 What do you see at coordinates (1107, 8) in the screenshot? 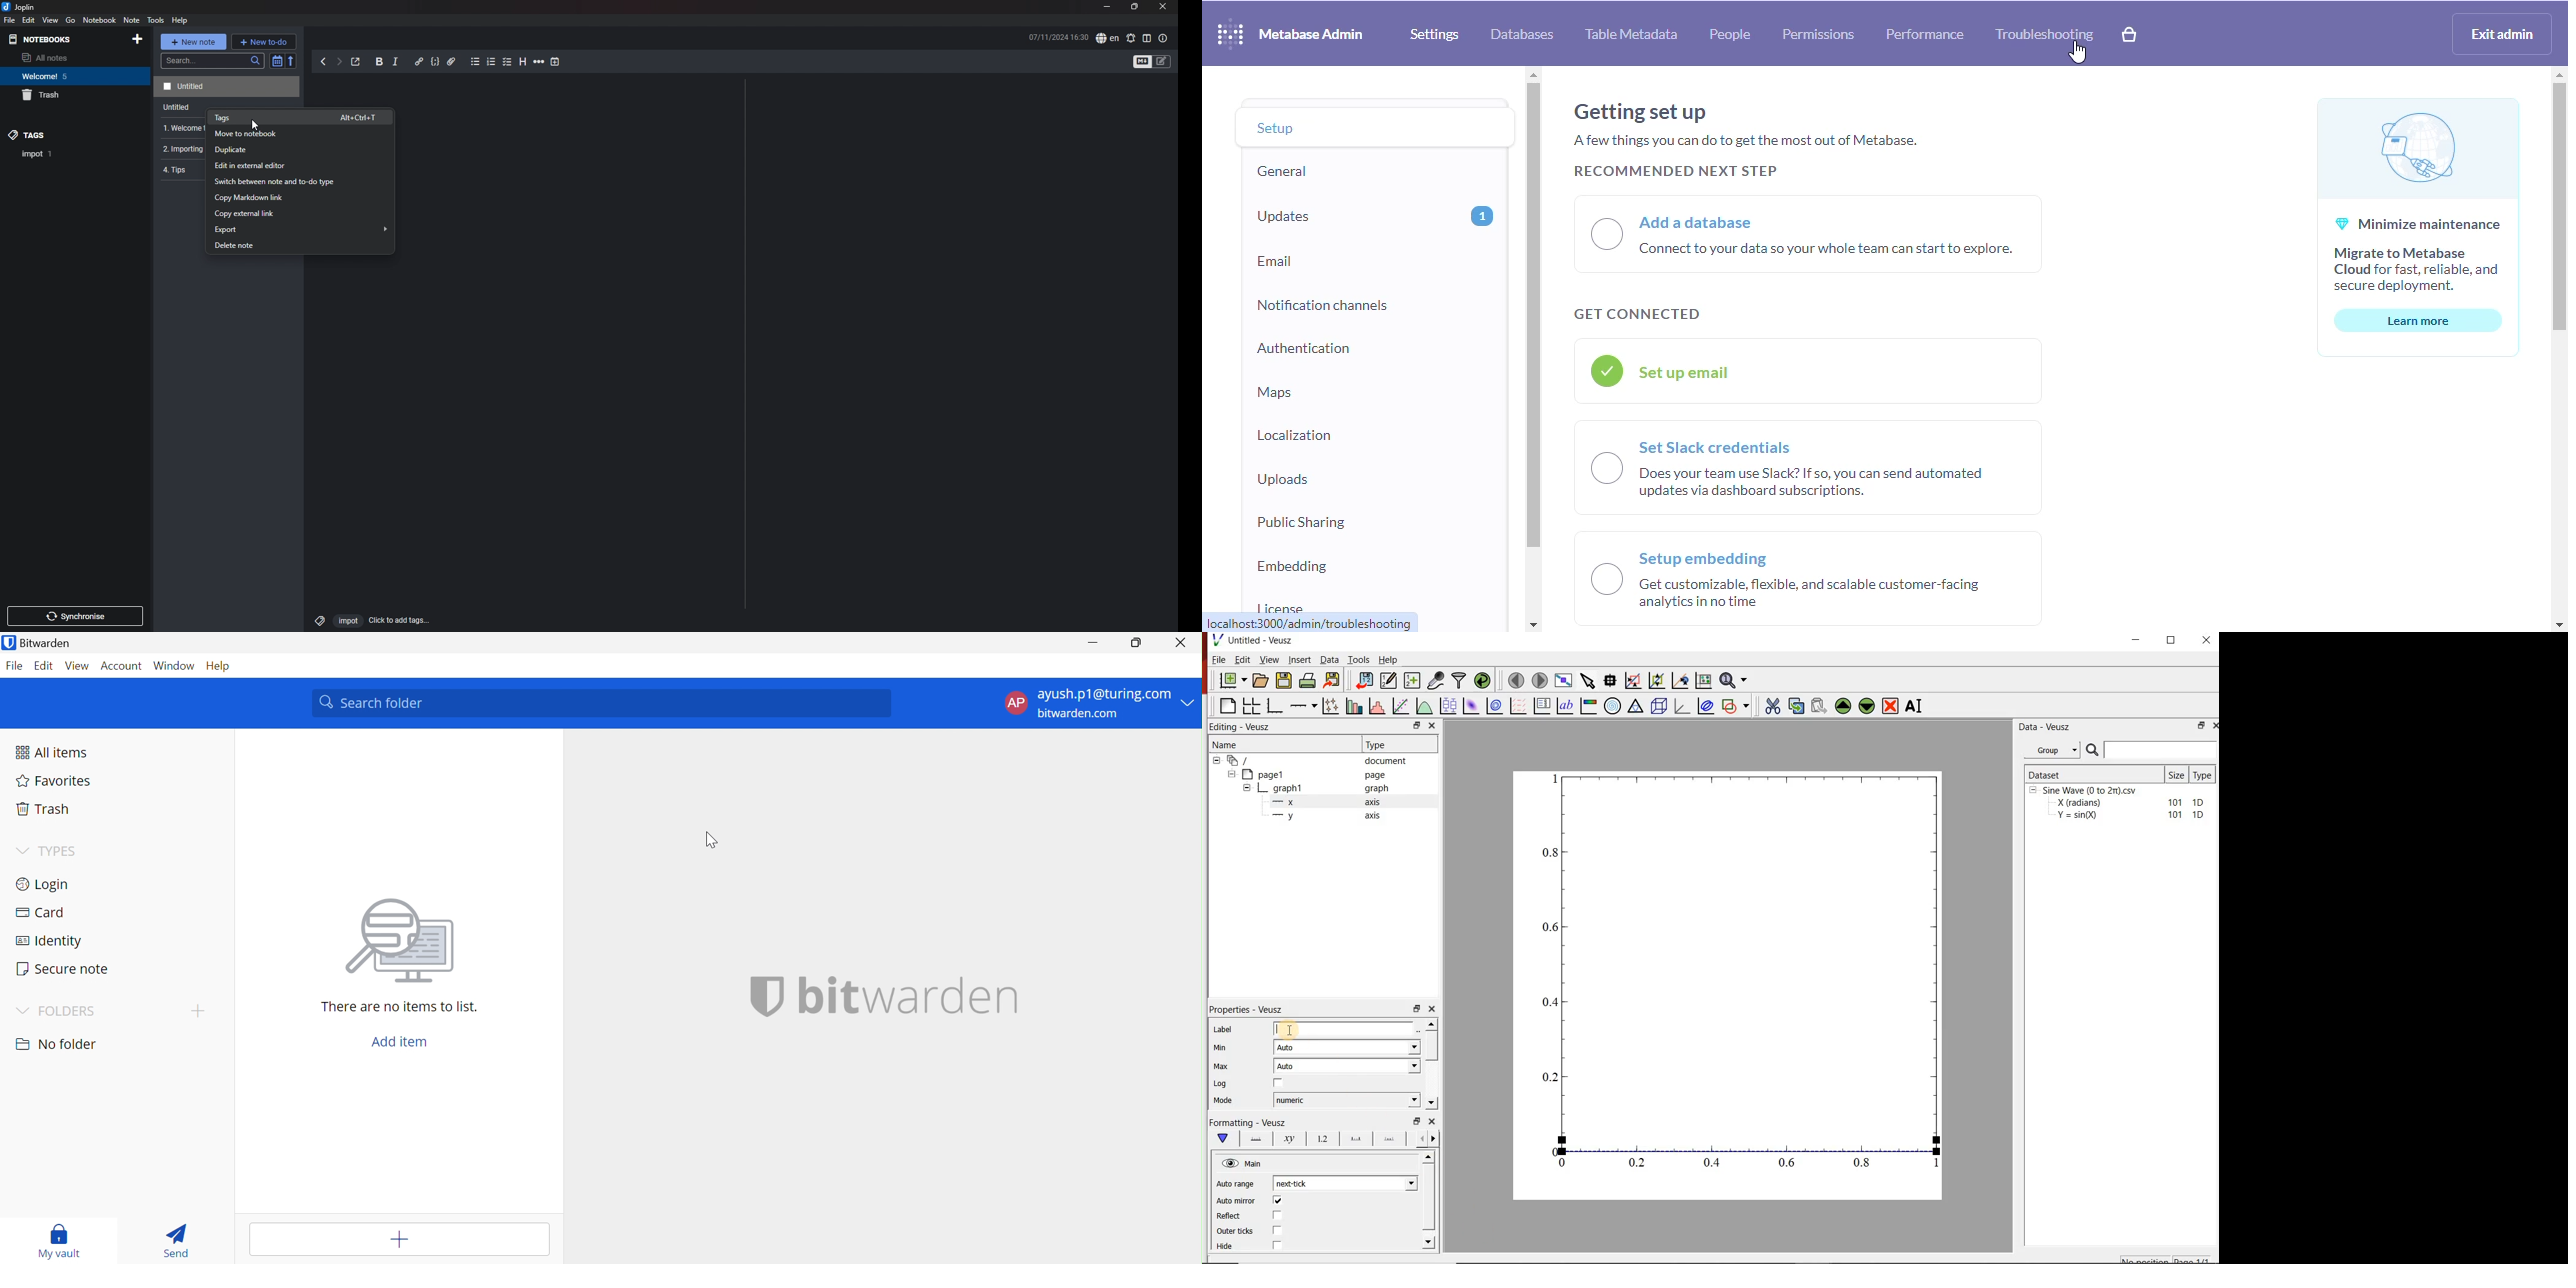
I see `minimize` at bounding box center [1107, 8].